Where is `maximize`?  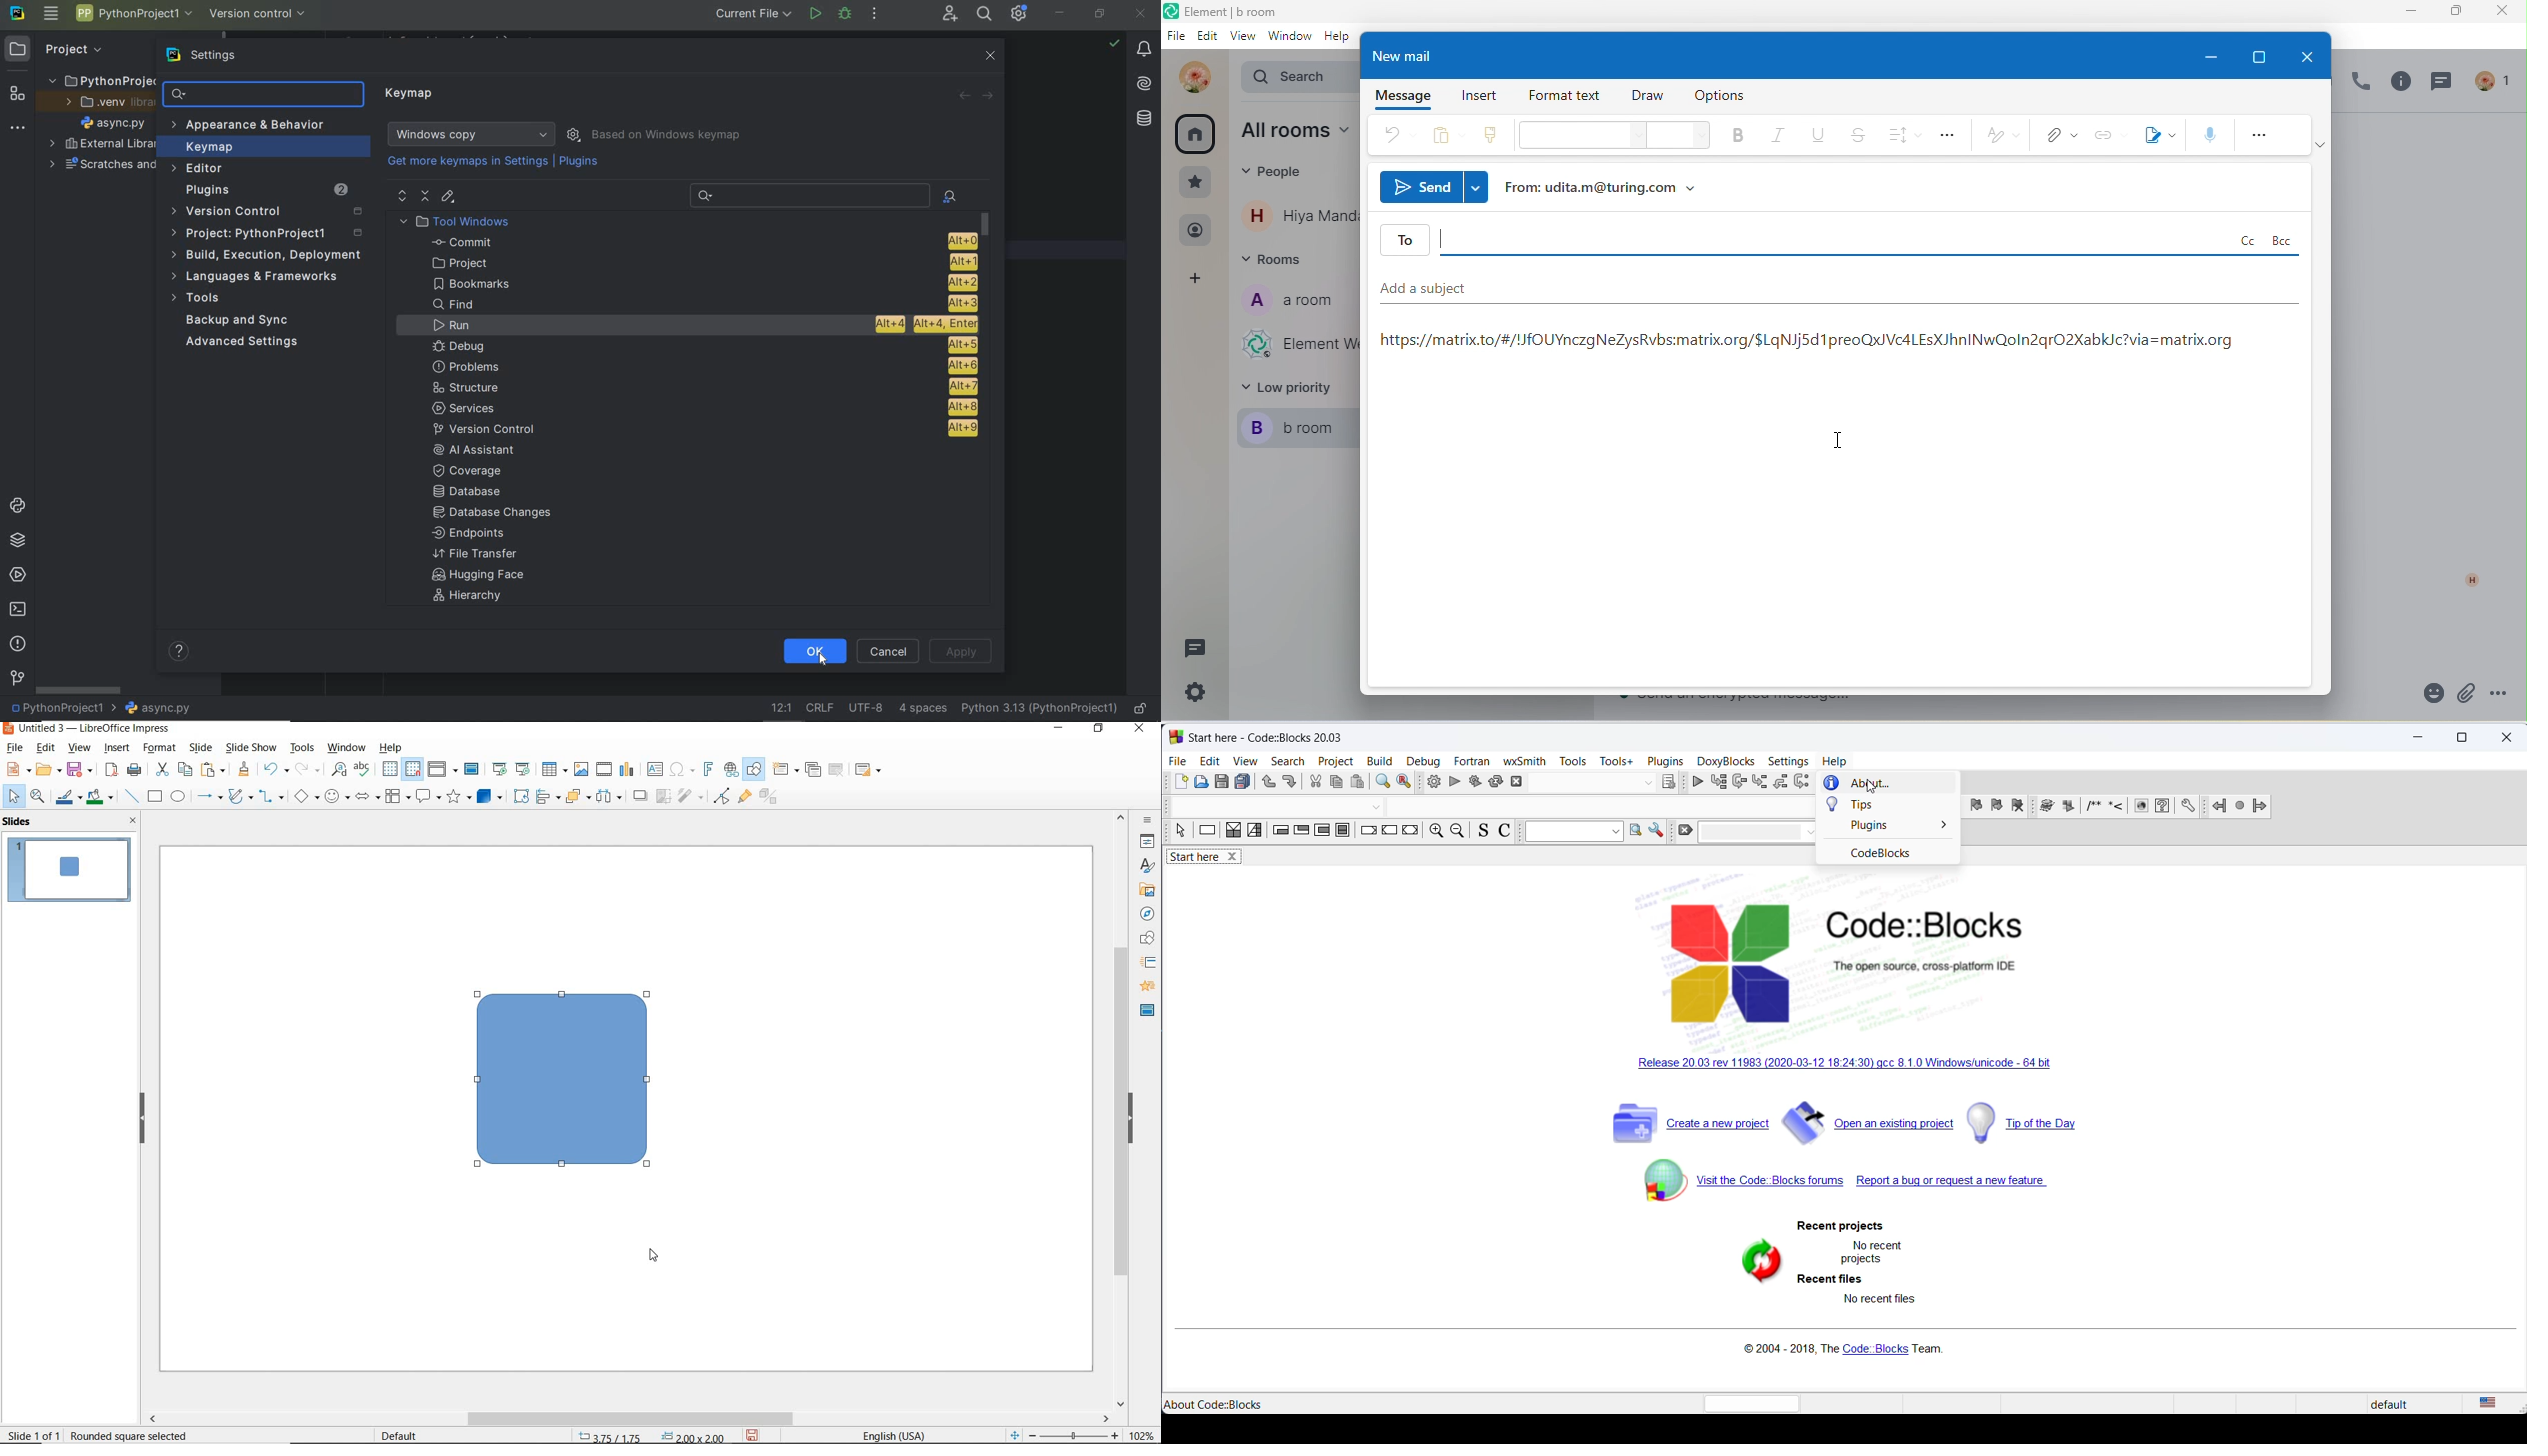 maximize is located at coordinates (2464, 736).